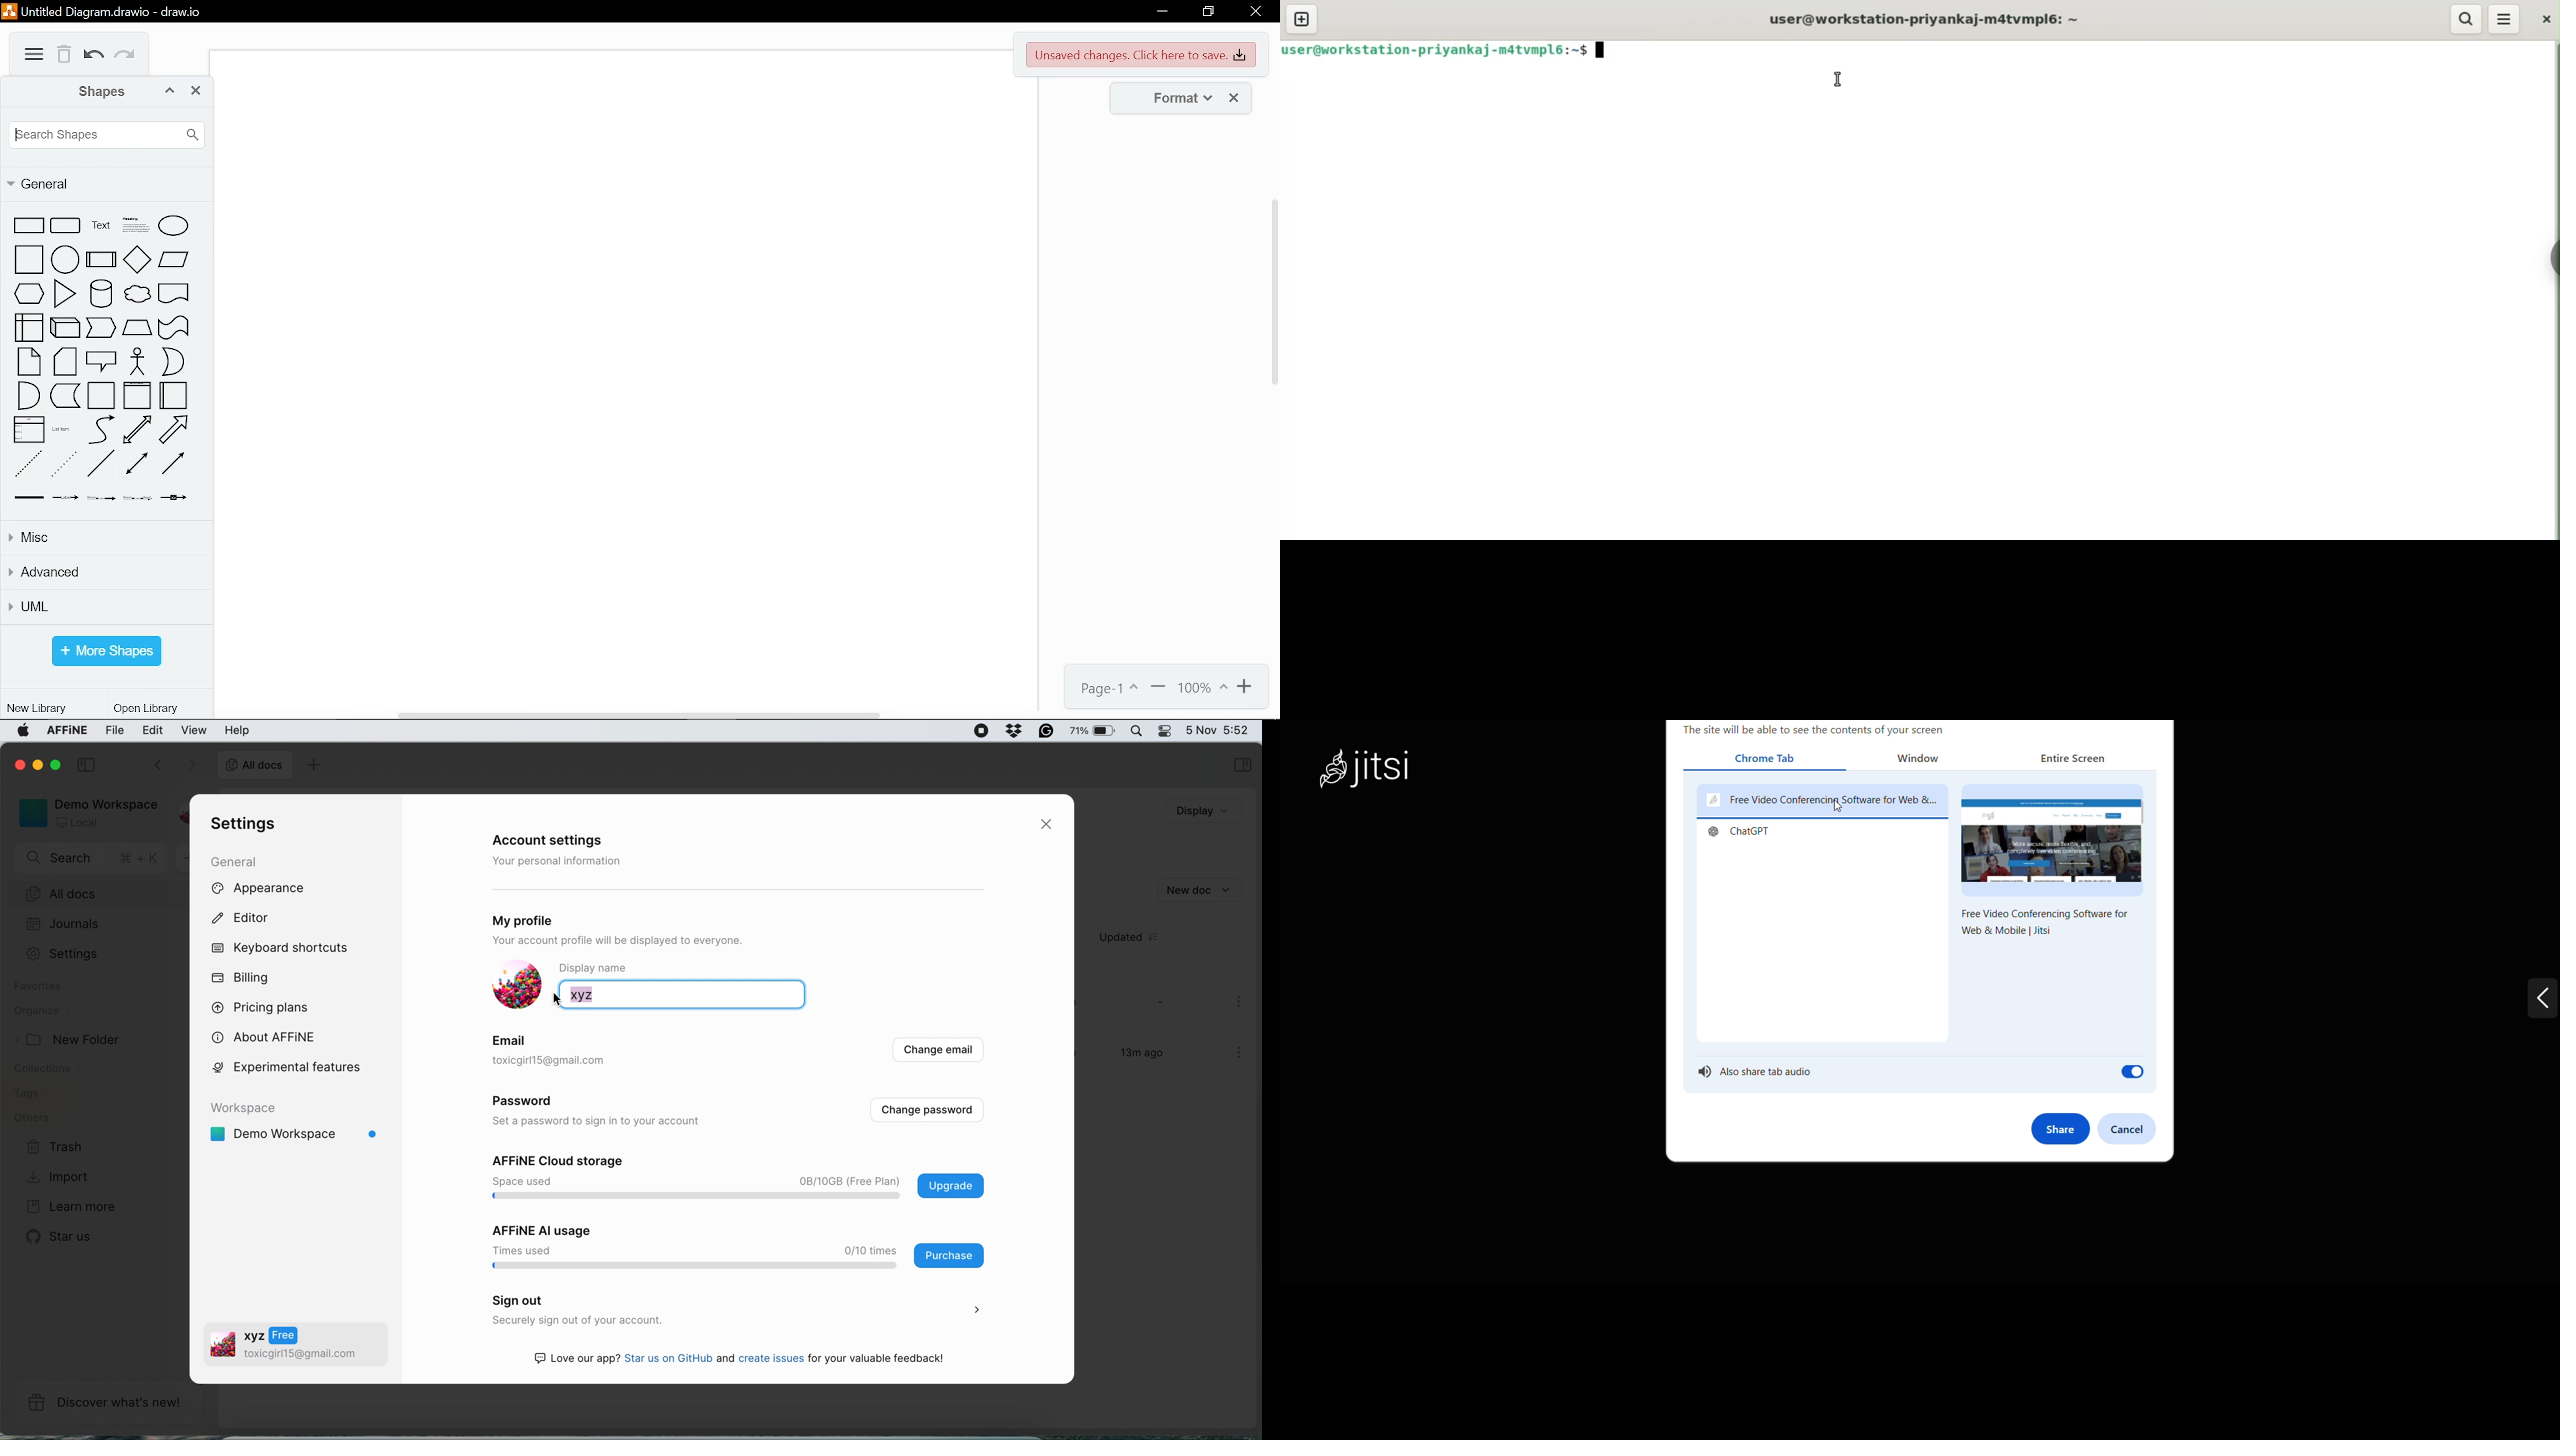  Describe the element at coordinates (40, 766) in the screenshot. I see `minimise` at that location.